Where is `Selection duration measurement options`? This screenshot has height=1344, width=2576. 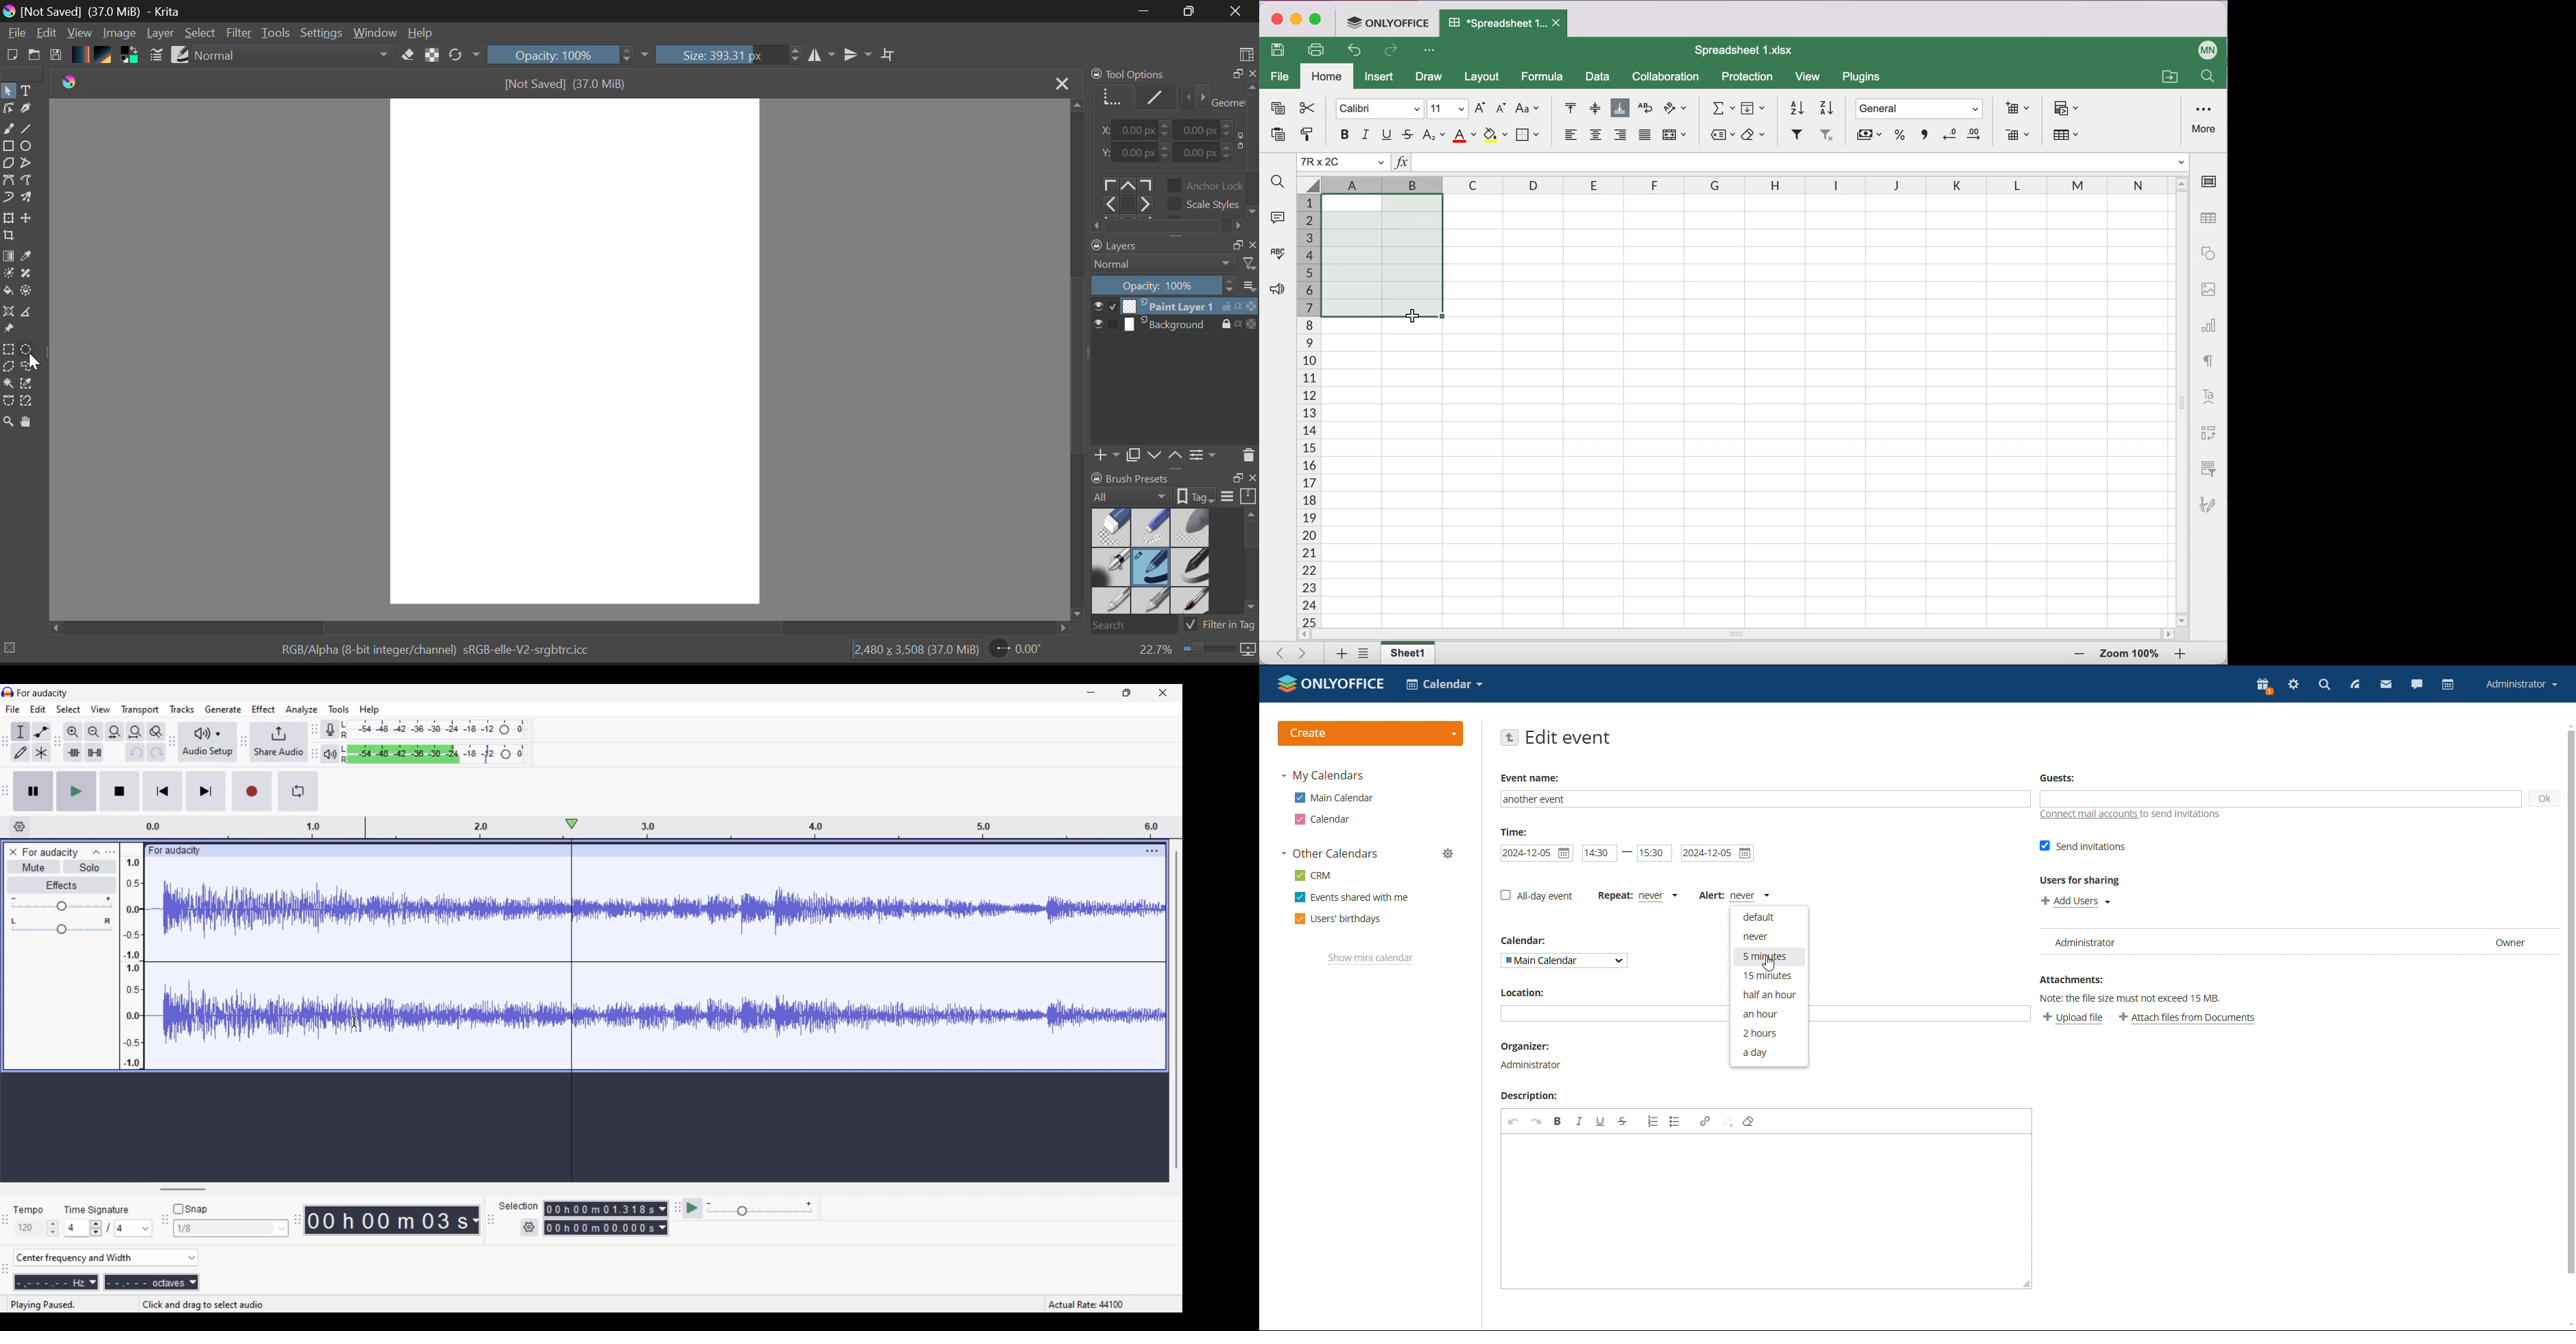
Selection duration measurement options is located at coordinates (664, 1219).